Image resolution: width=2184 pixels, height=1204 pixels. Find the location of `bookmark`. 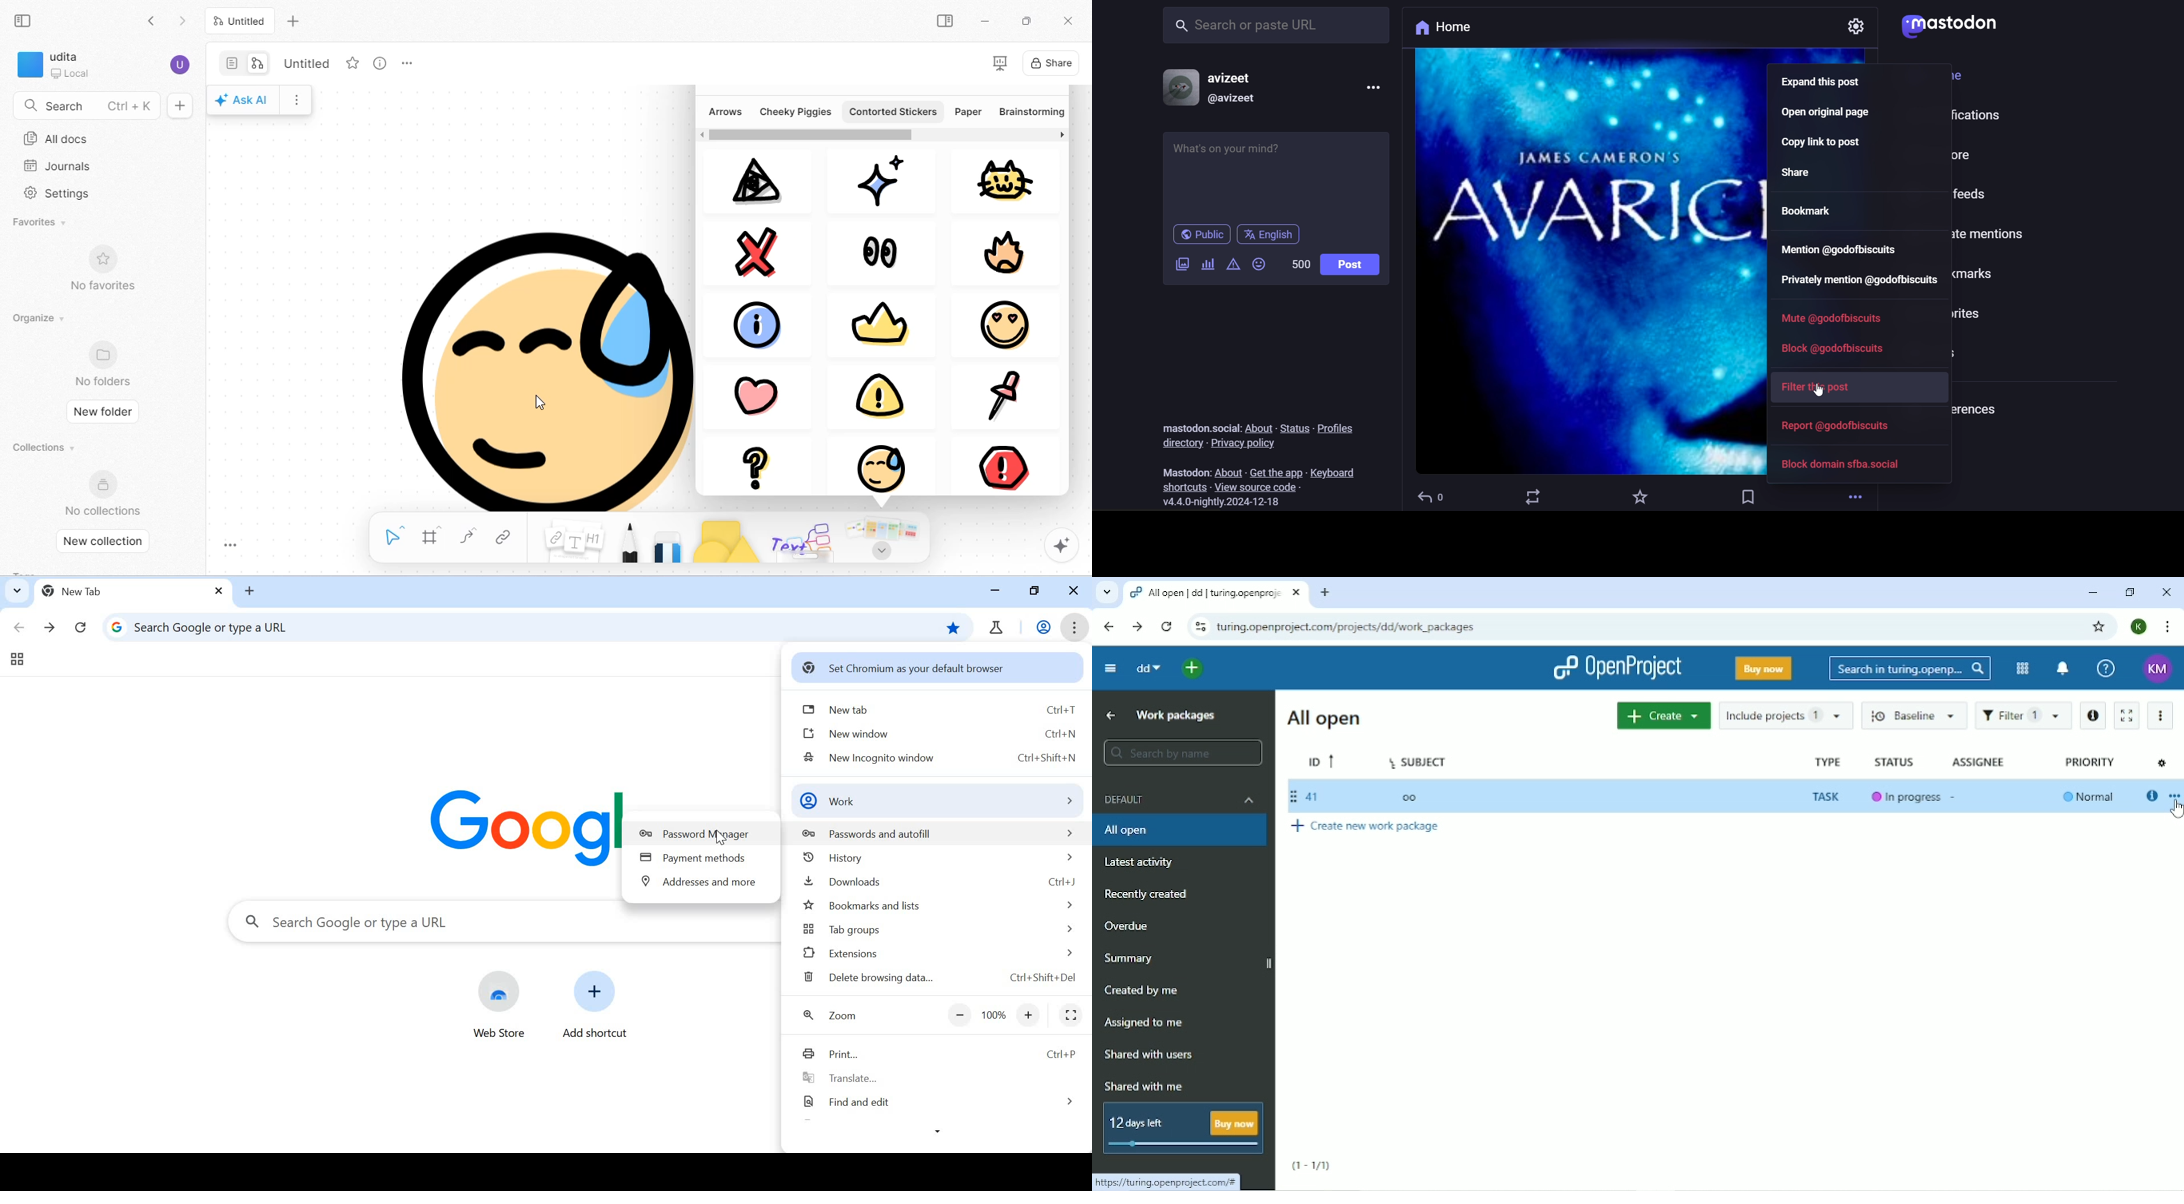

bookmark is located at coordinates (1811, 211).